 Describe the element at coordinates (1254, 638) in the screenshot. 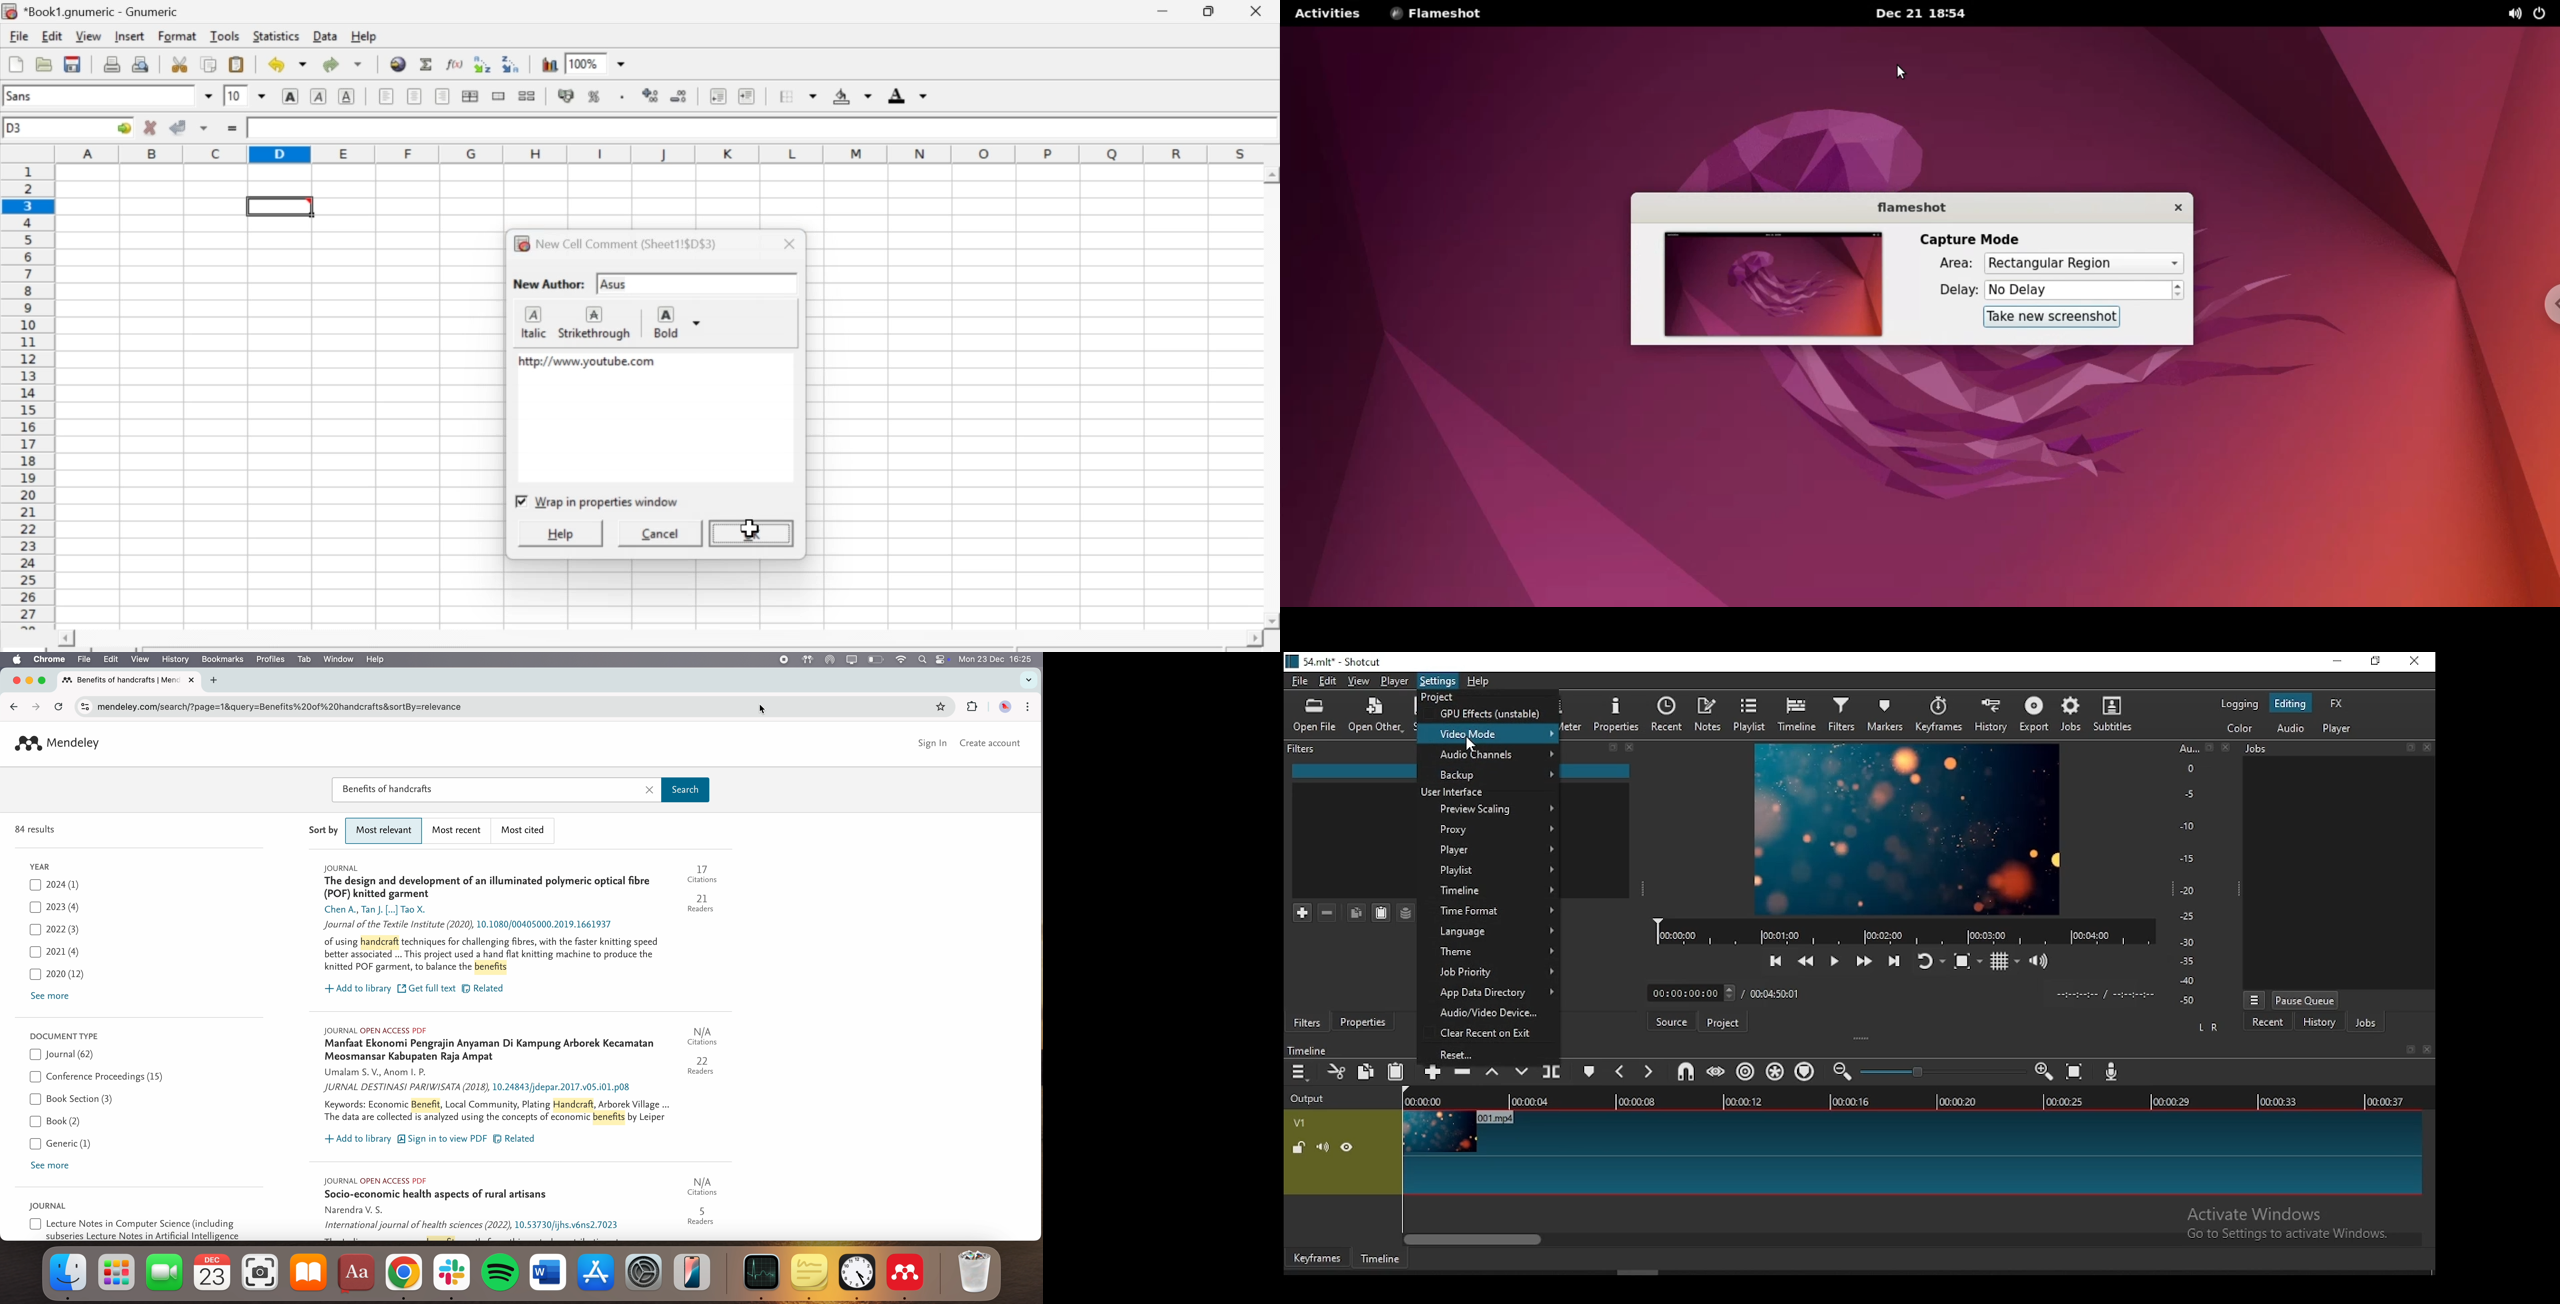

I see `scroll right` at that location.